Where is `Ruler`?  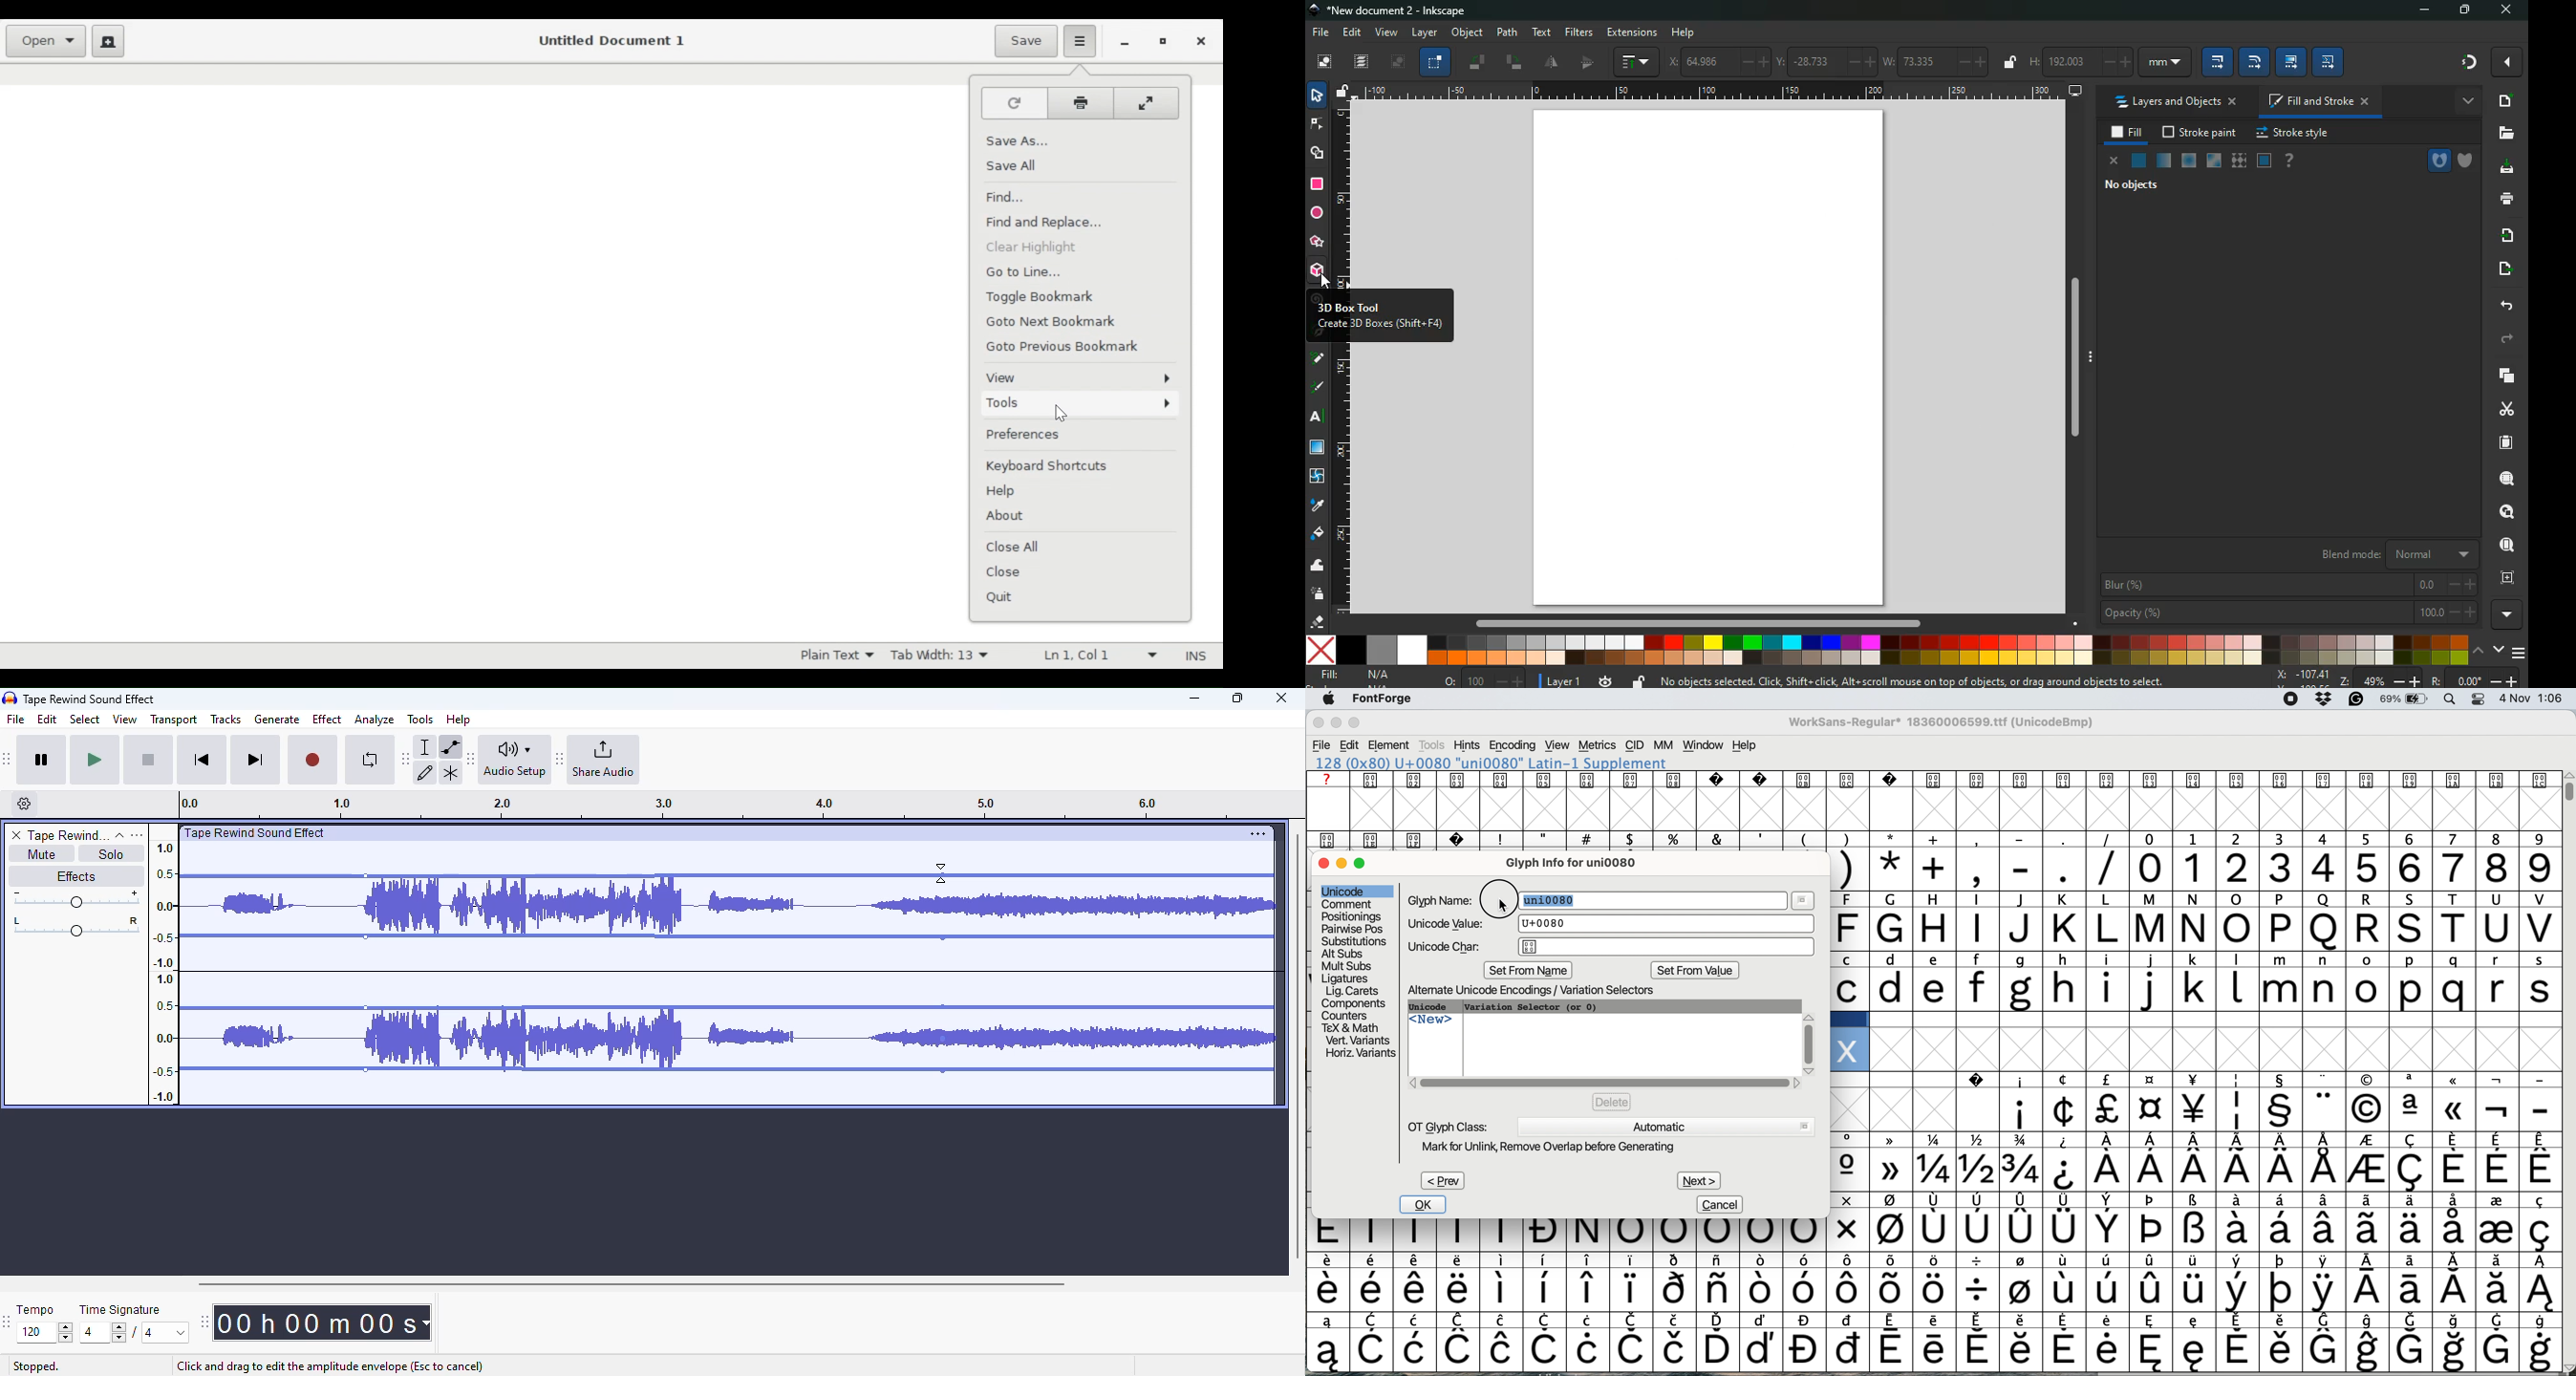 Ruler is located at coordinates (1712, 91).